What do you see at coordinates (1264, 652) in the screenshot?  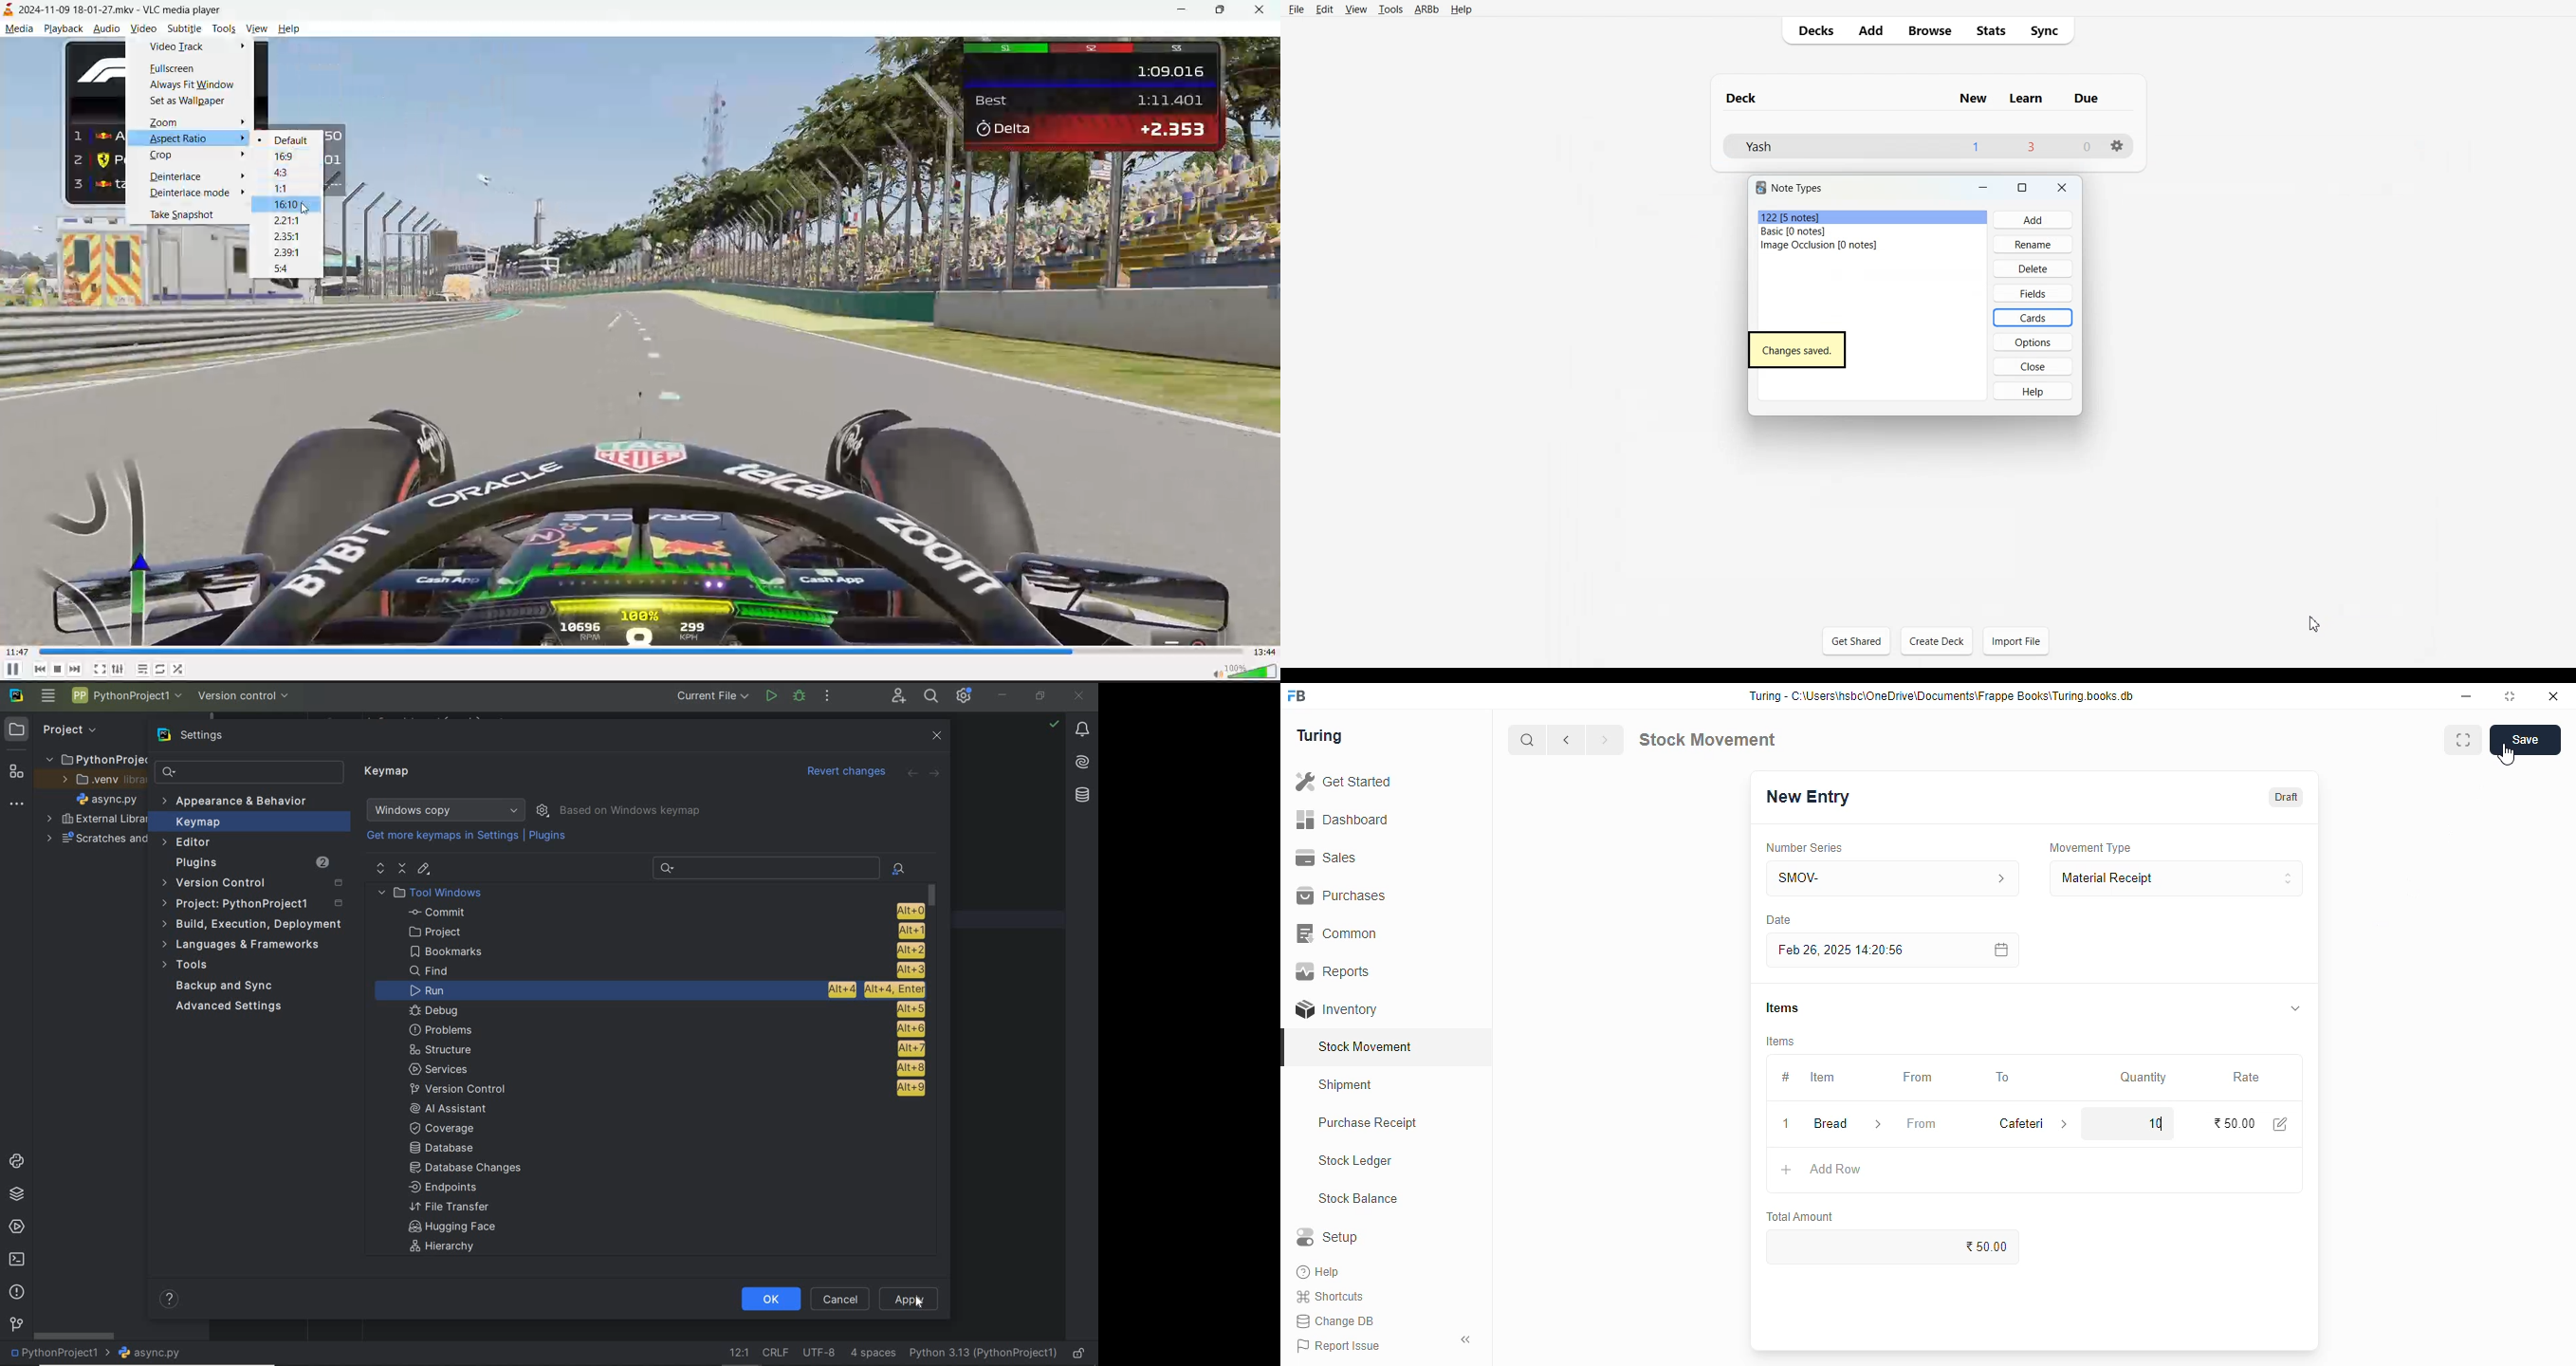 I see `total track time` at bounding box center [1264, 652].